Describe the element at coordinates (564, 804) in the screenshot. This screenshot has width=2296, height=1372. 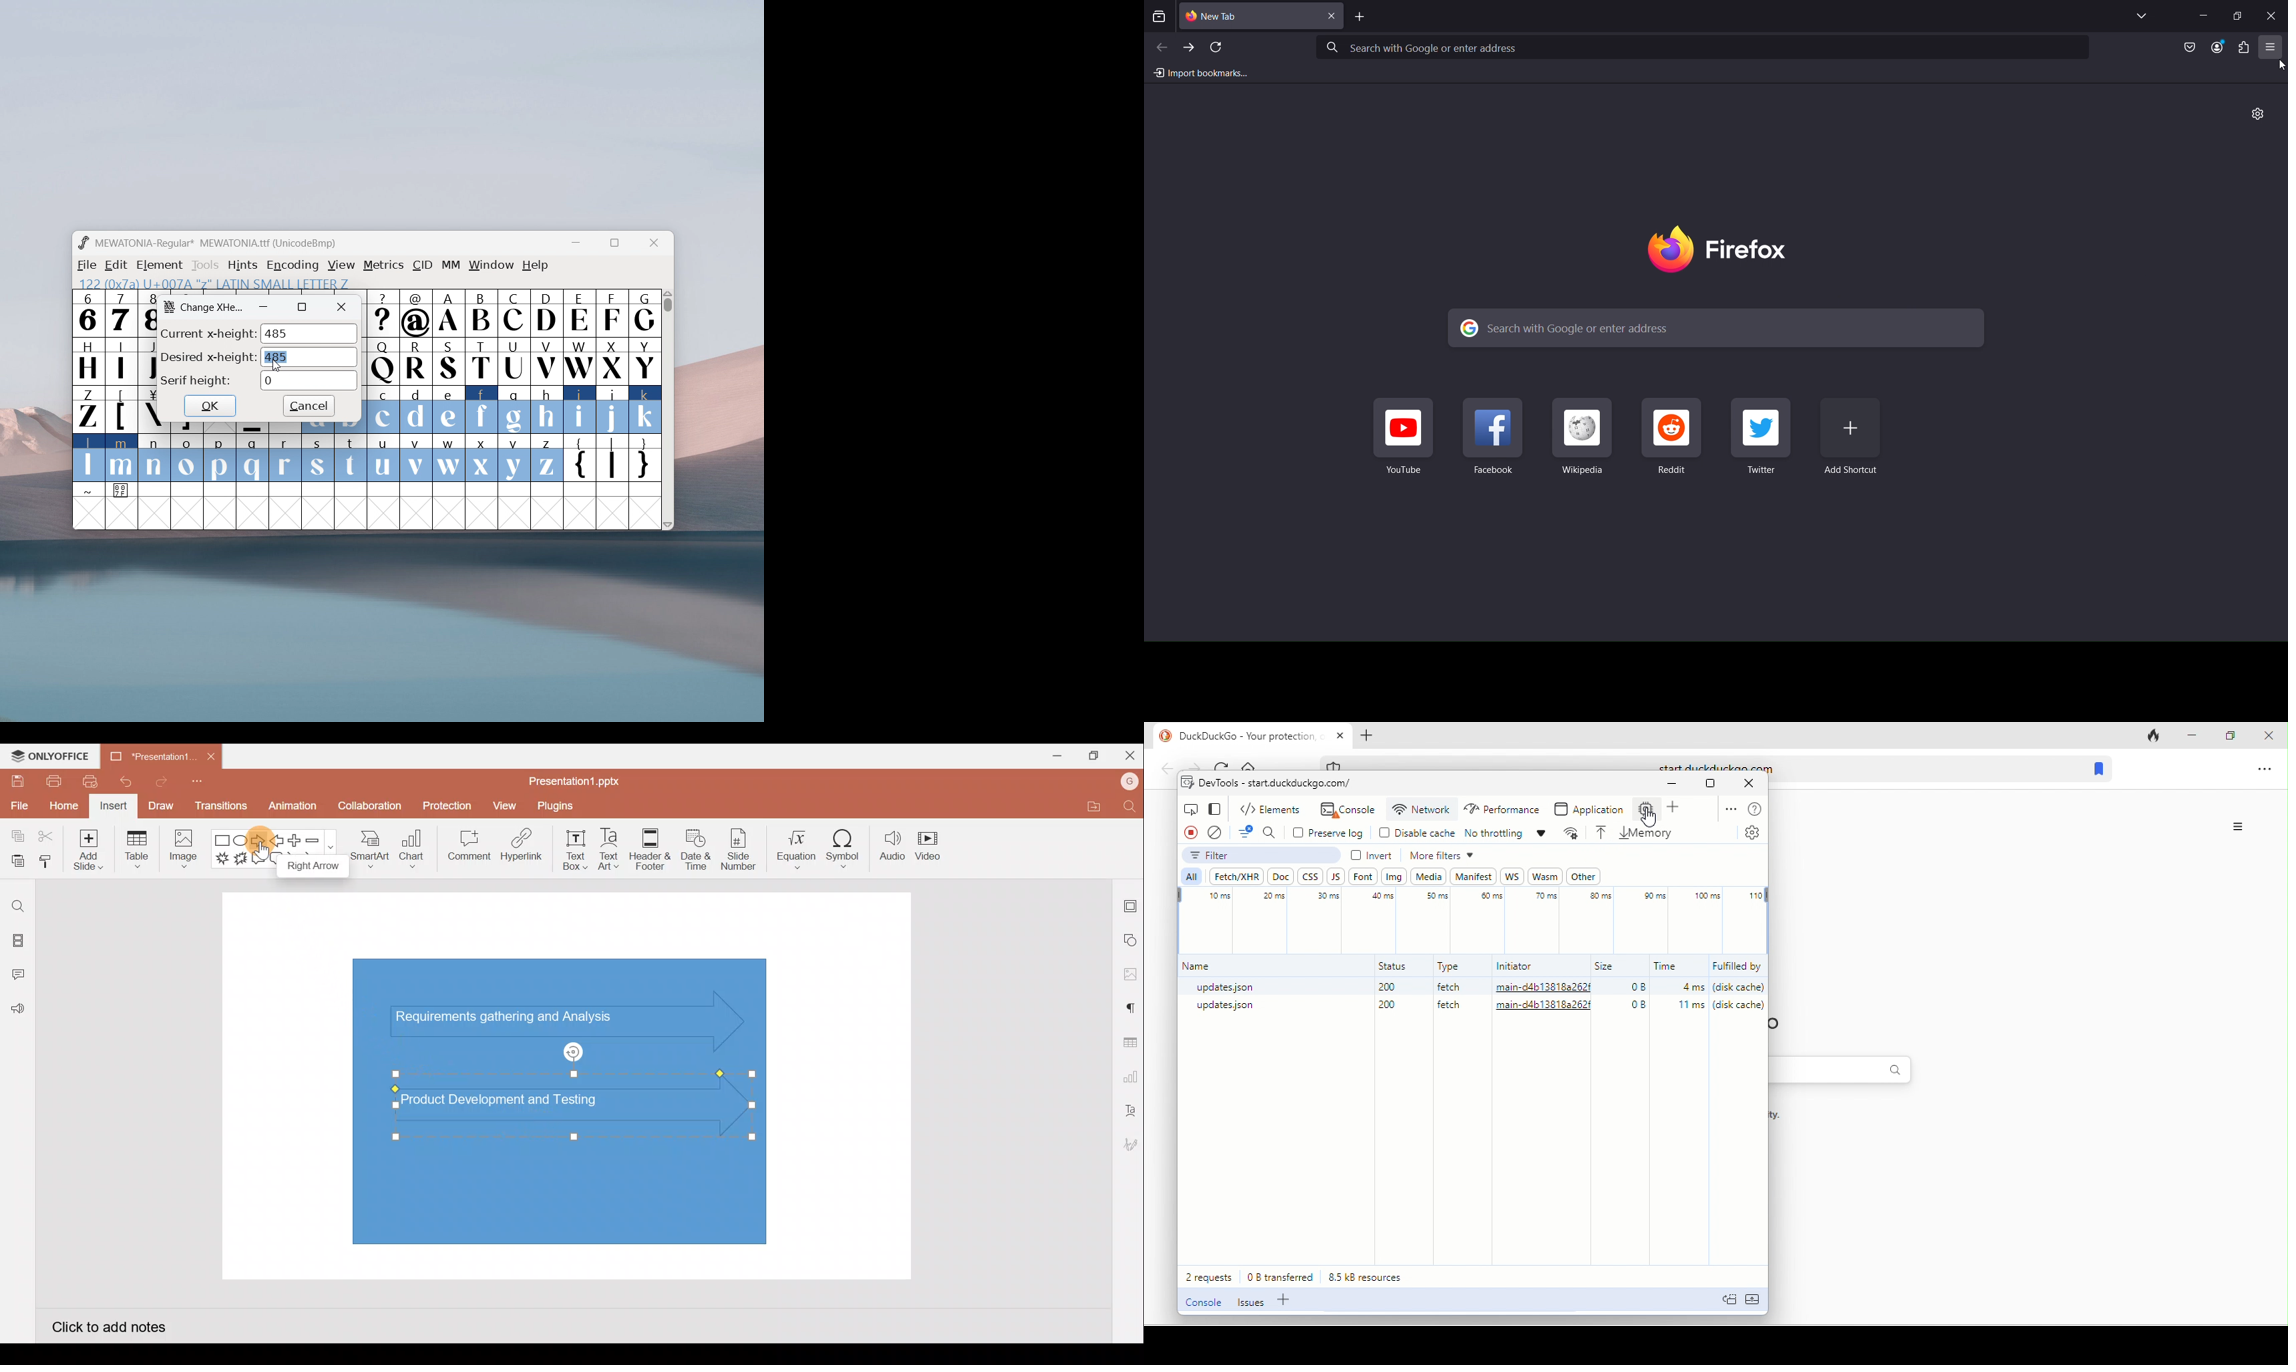
I see `Plugins` at that location.